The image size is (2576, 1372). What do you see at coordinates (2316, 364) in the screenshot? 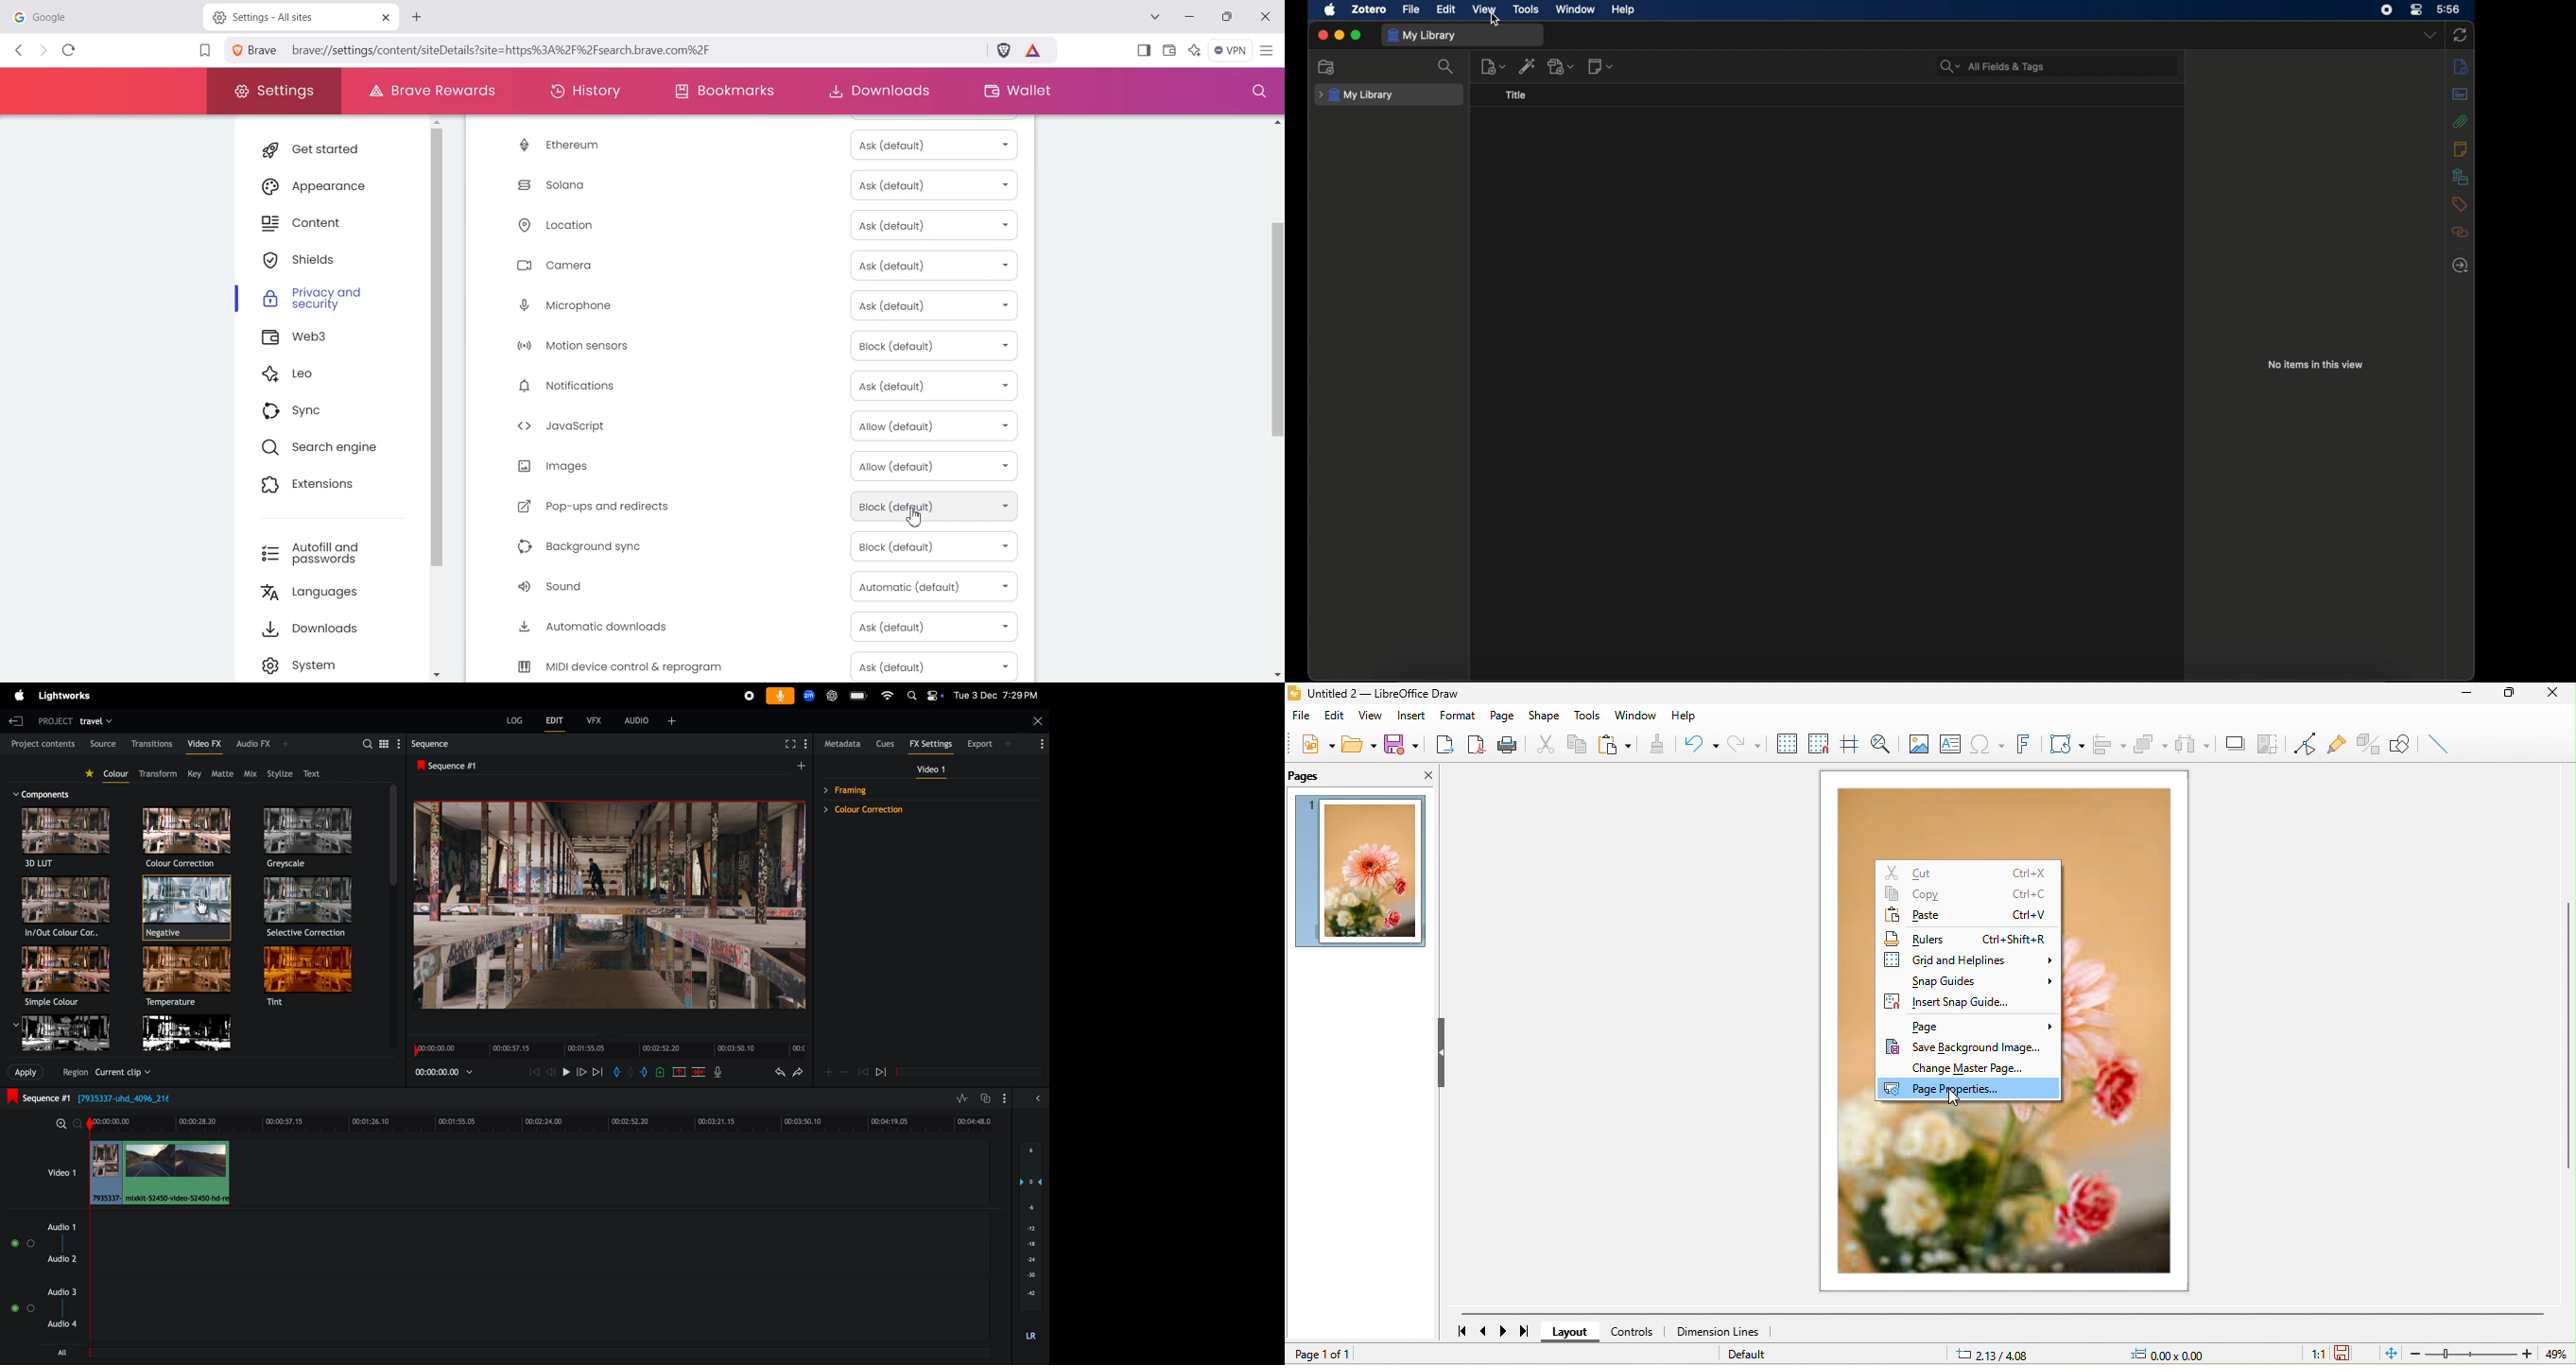
I see `no item in this view` at bounding box center [2316, 364].